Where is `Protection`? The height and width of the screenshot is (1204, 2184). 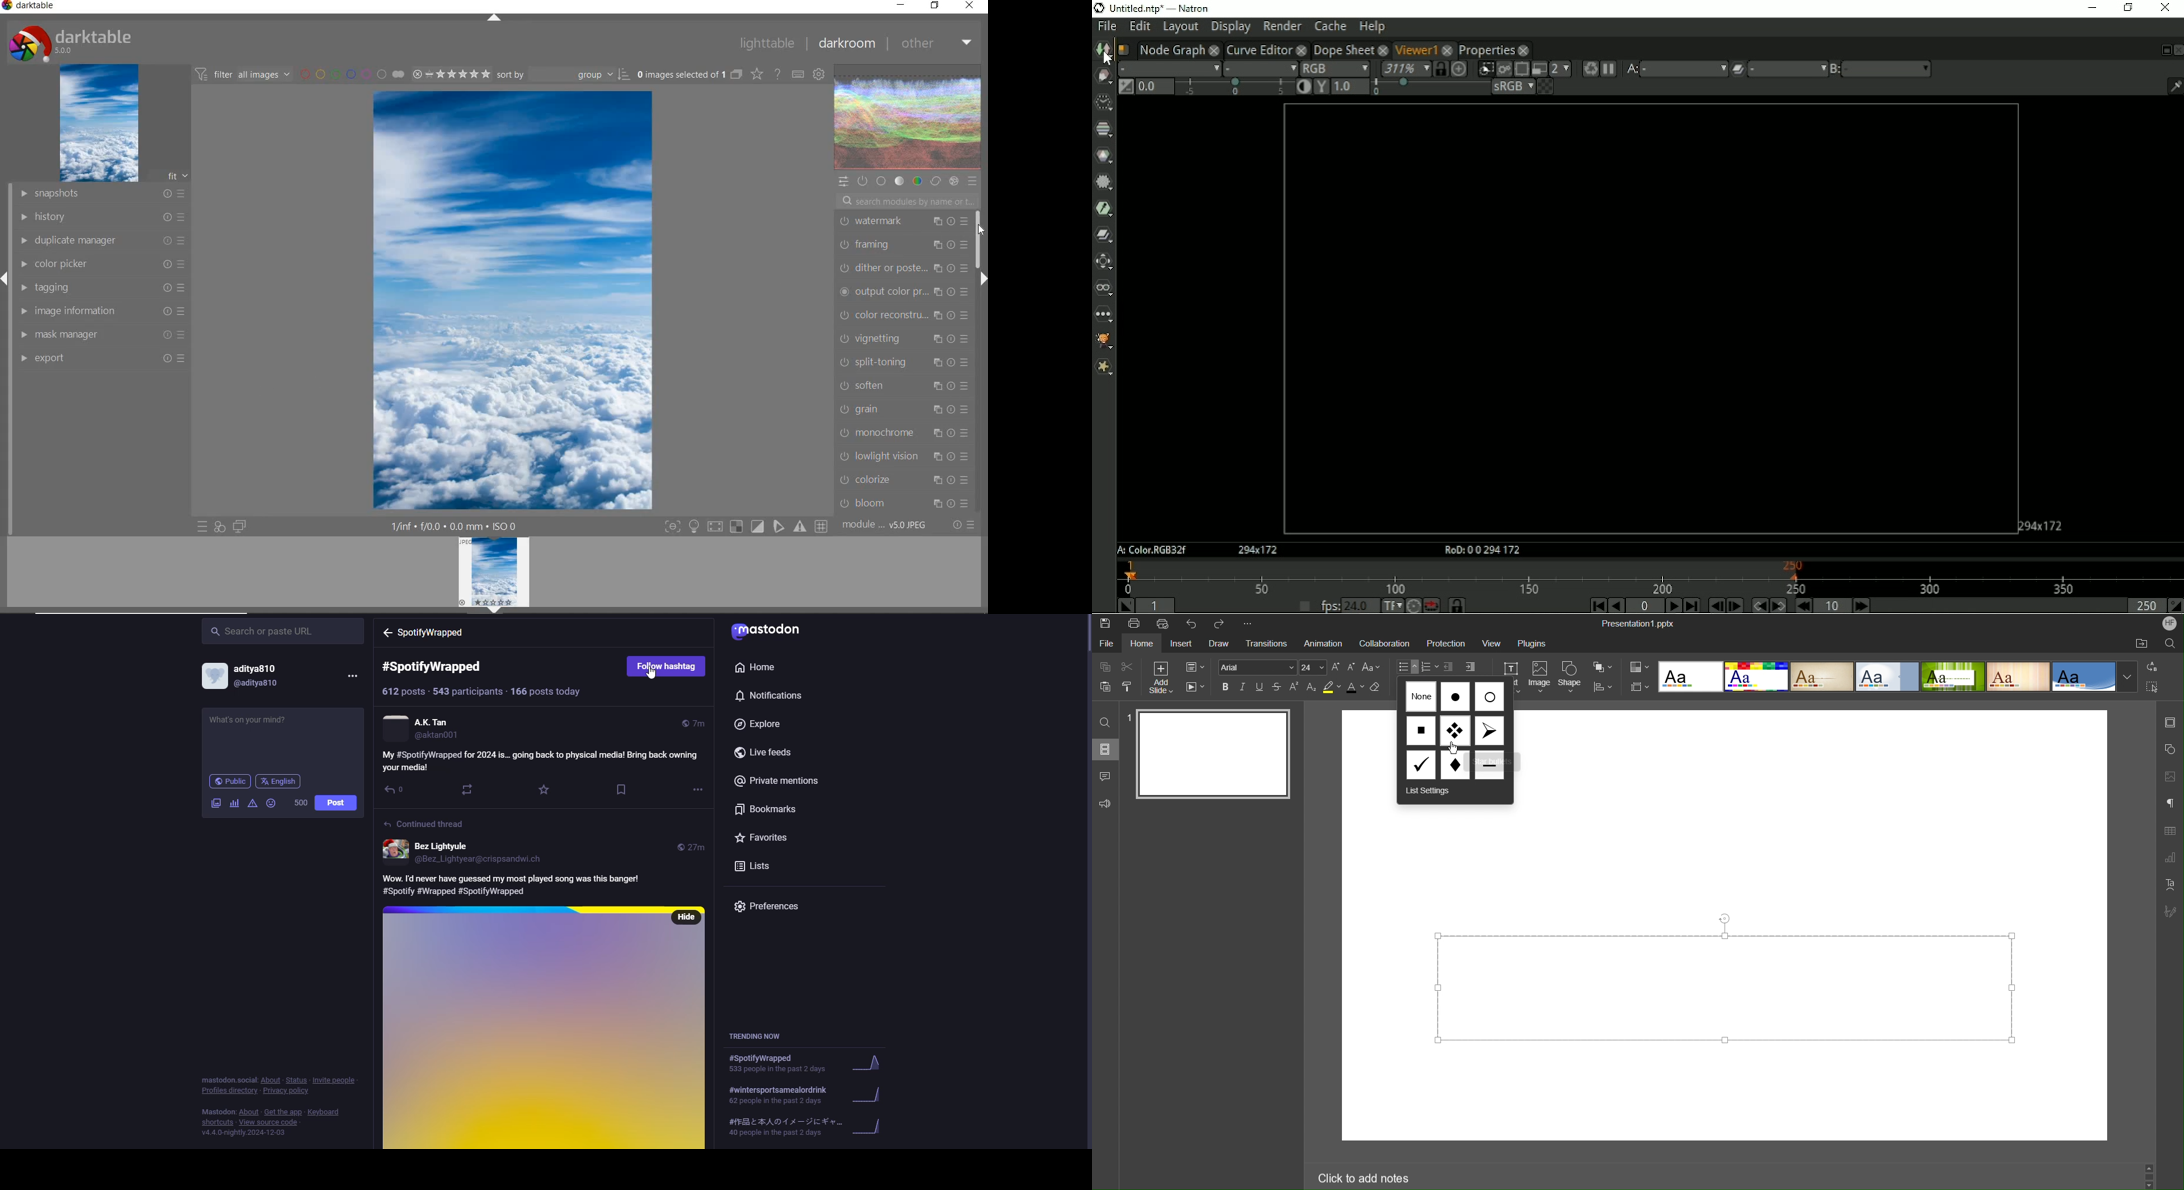 Protection is located at coordinates (1443, 644).